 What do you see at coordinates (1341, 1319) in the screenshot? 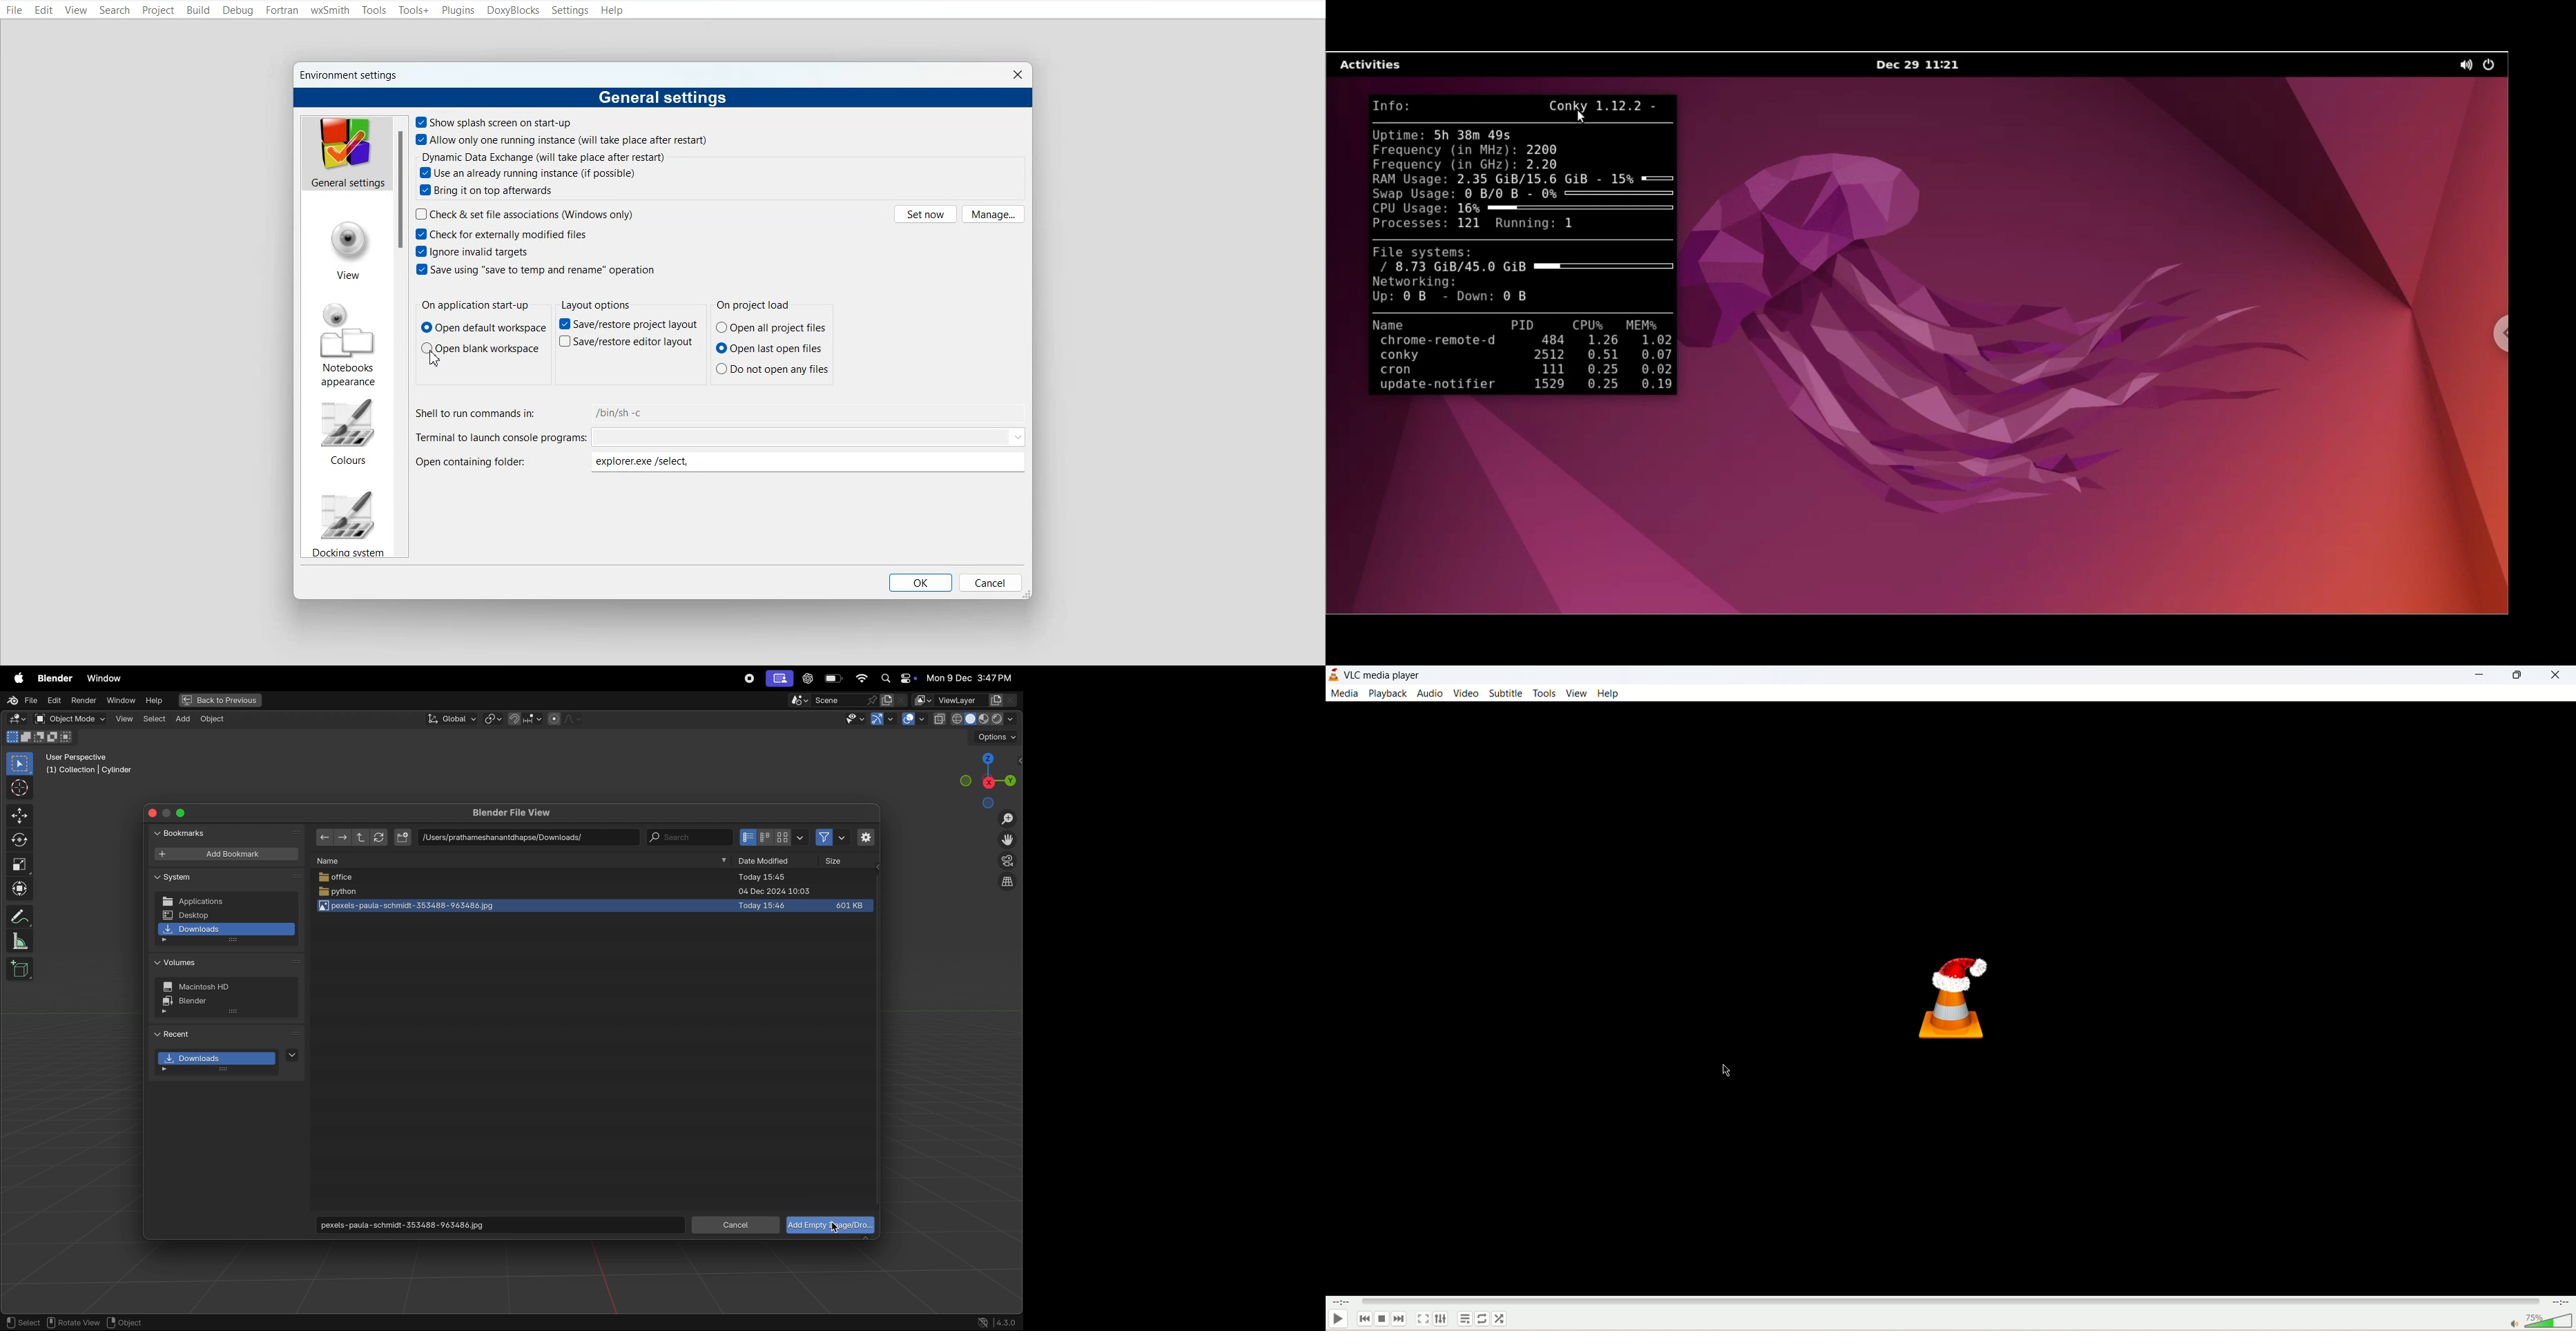
I see `play` at bounding box center [1341, 1319].